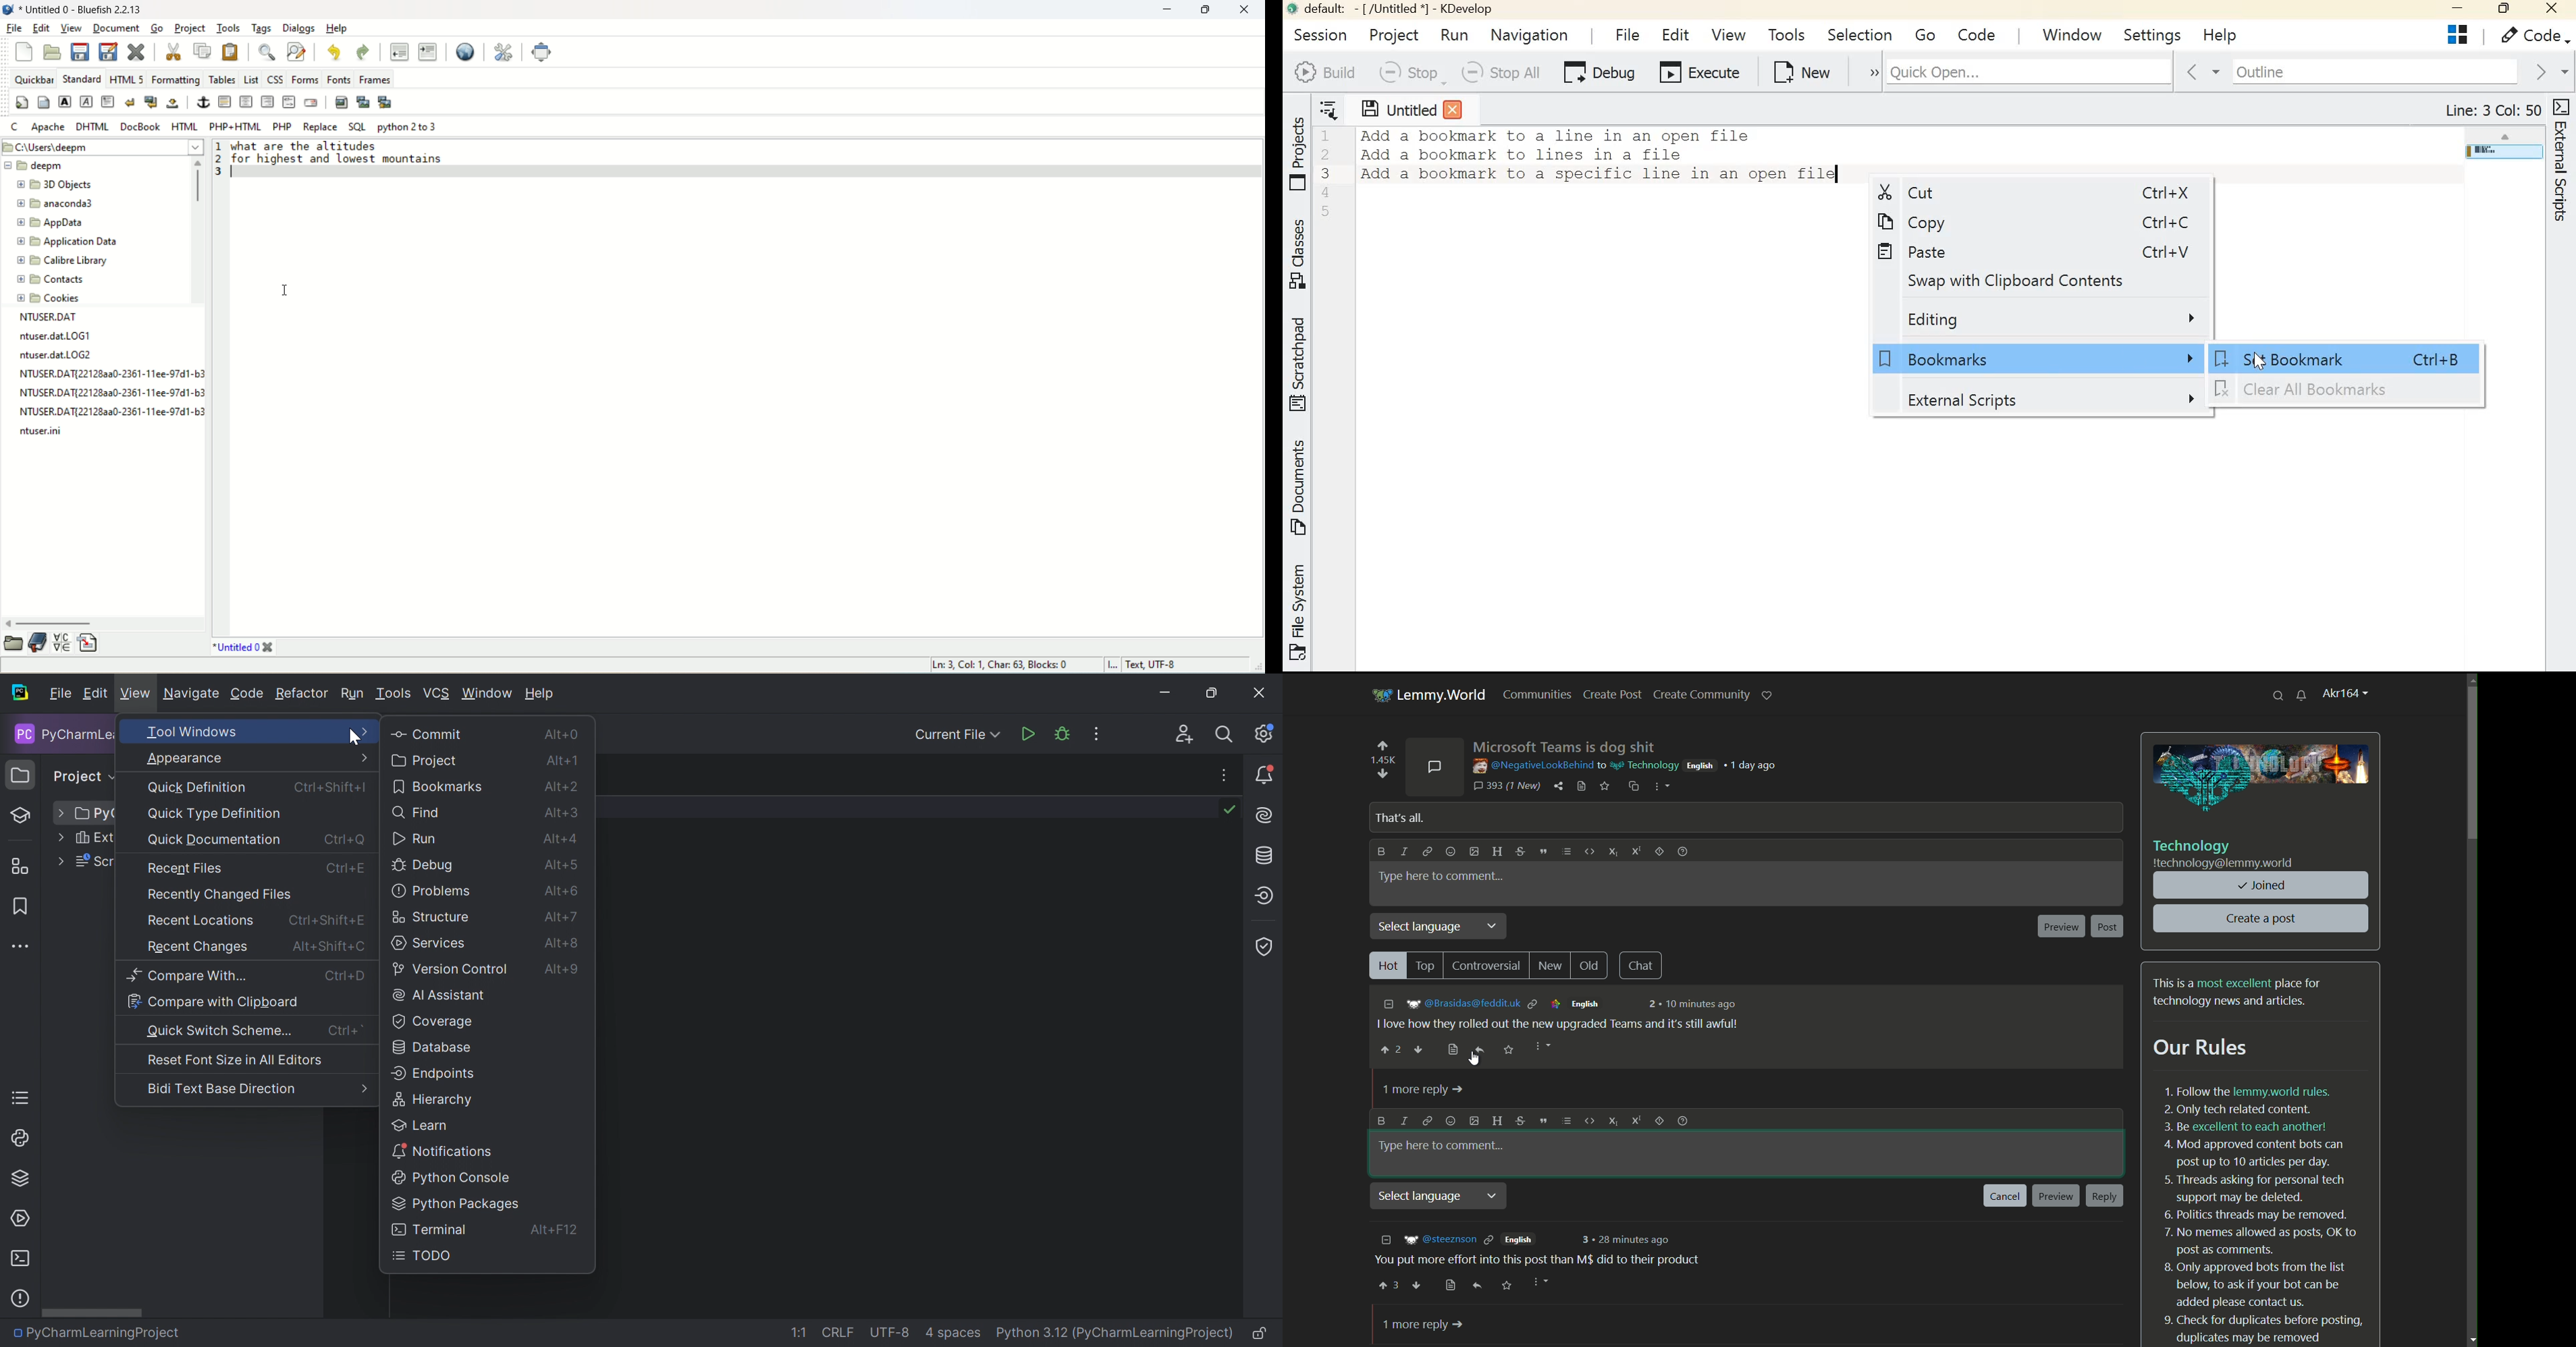 This screenshot has width=2576, height=1372. I want to click on ntuser.dat.LOG1, so click(55, 336).